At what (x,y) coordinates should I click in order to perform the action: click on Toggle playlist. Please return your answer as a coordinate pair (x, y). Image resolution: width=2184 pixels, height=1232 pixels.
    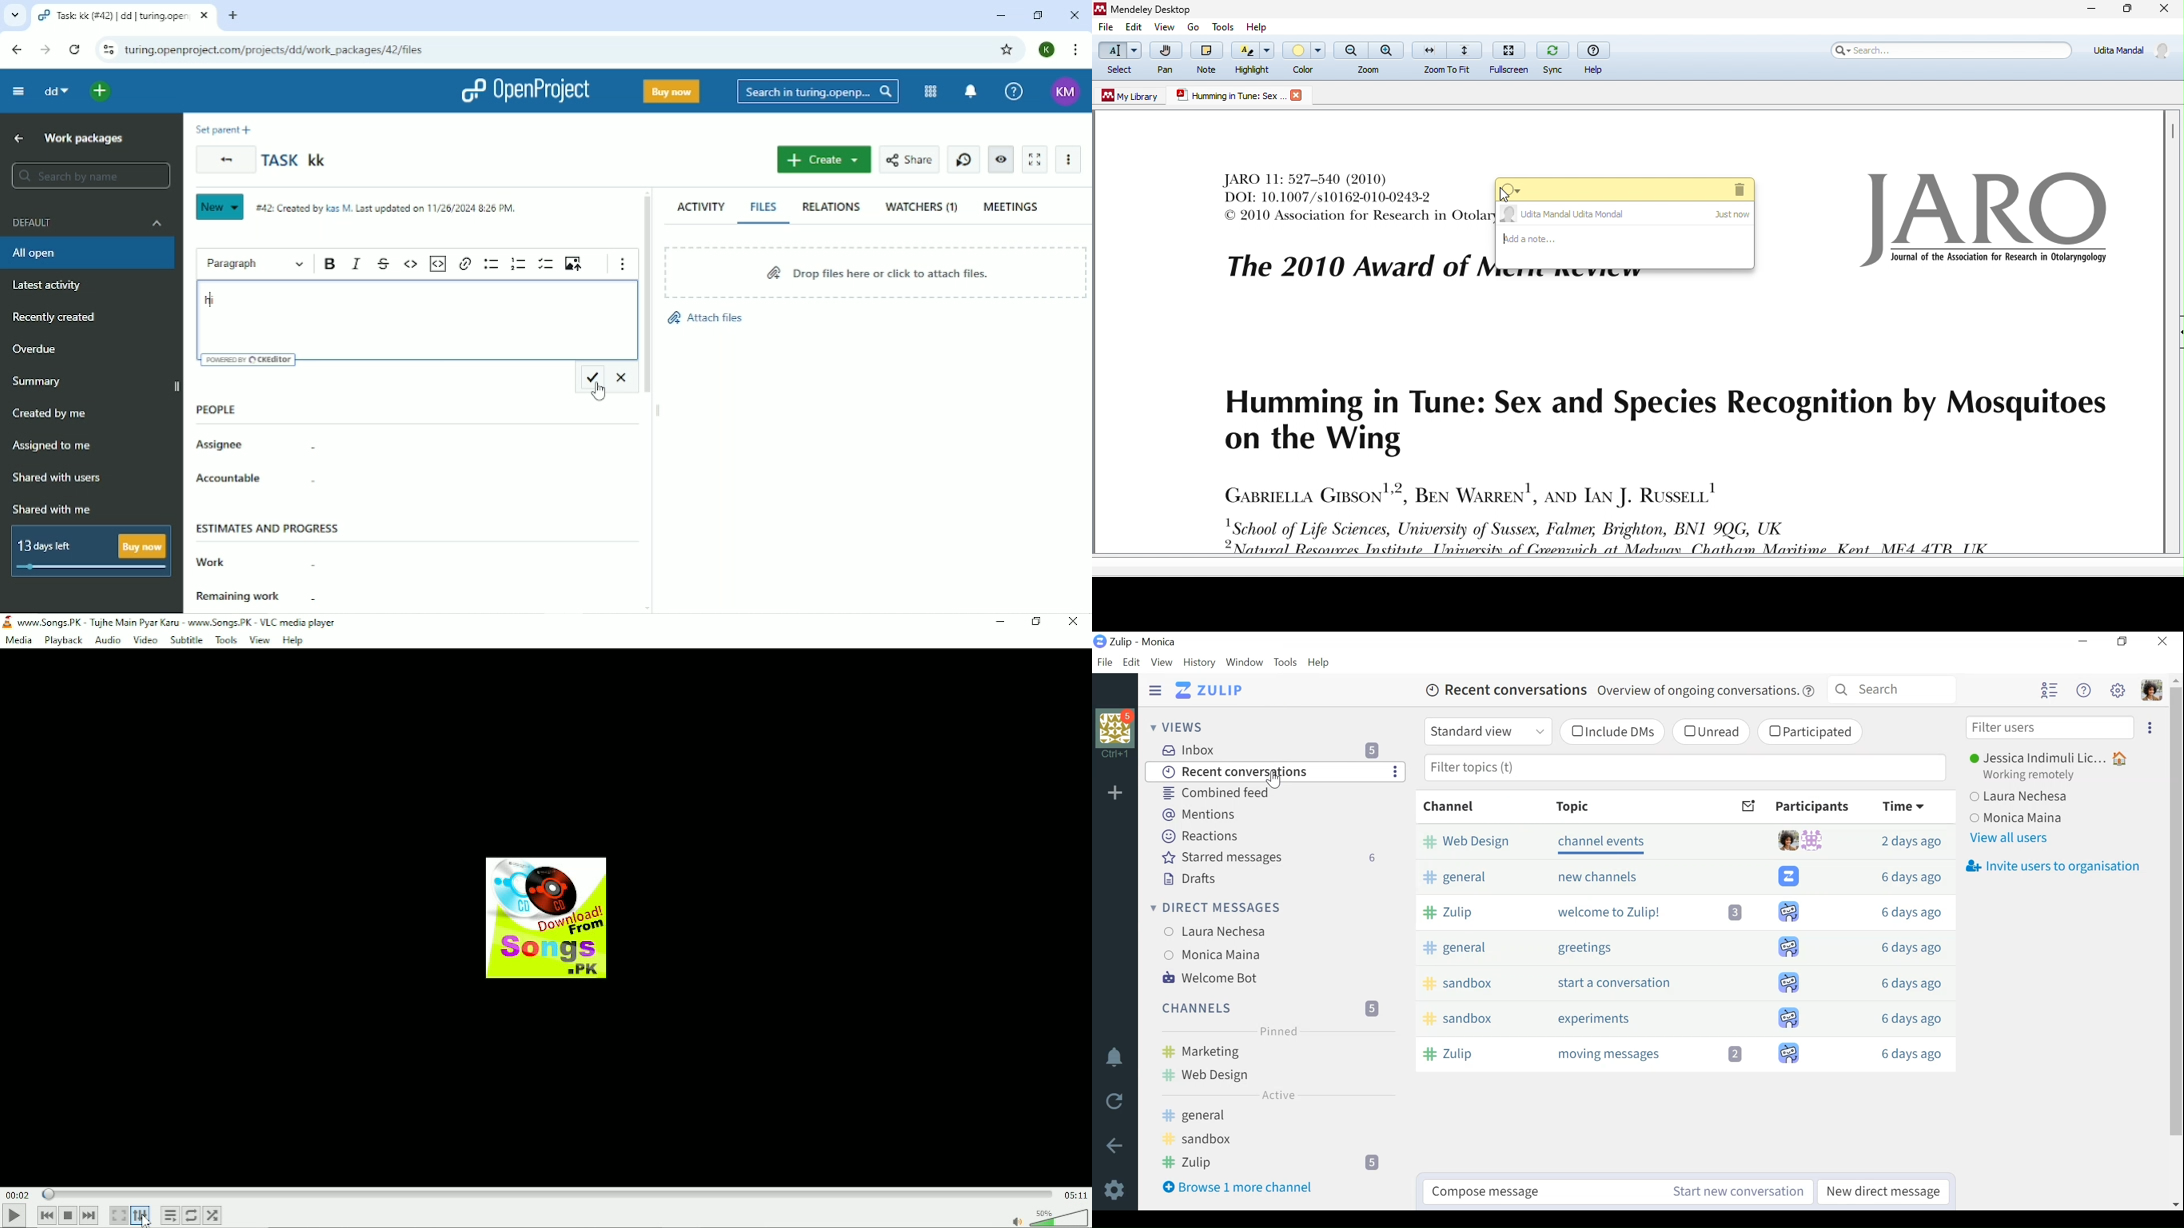
    Looking at the image, I should click on (170, 1215).